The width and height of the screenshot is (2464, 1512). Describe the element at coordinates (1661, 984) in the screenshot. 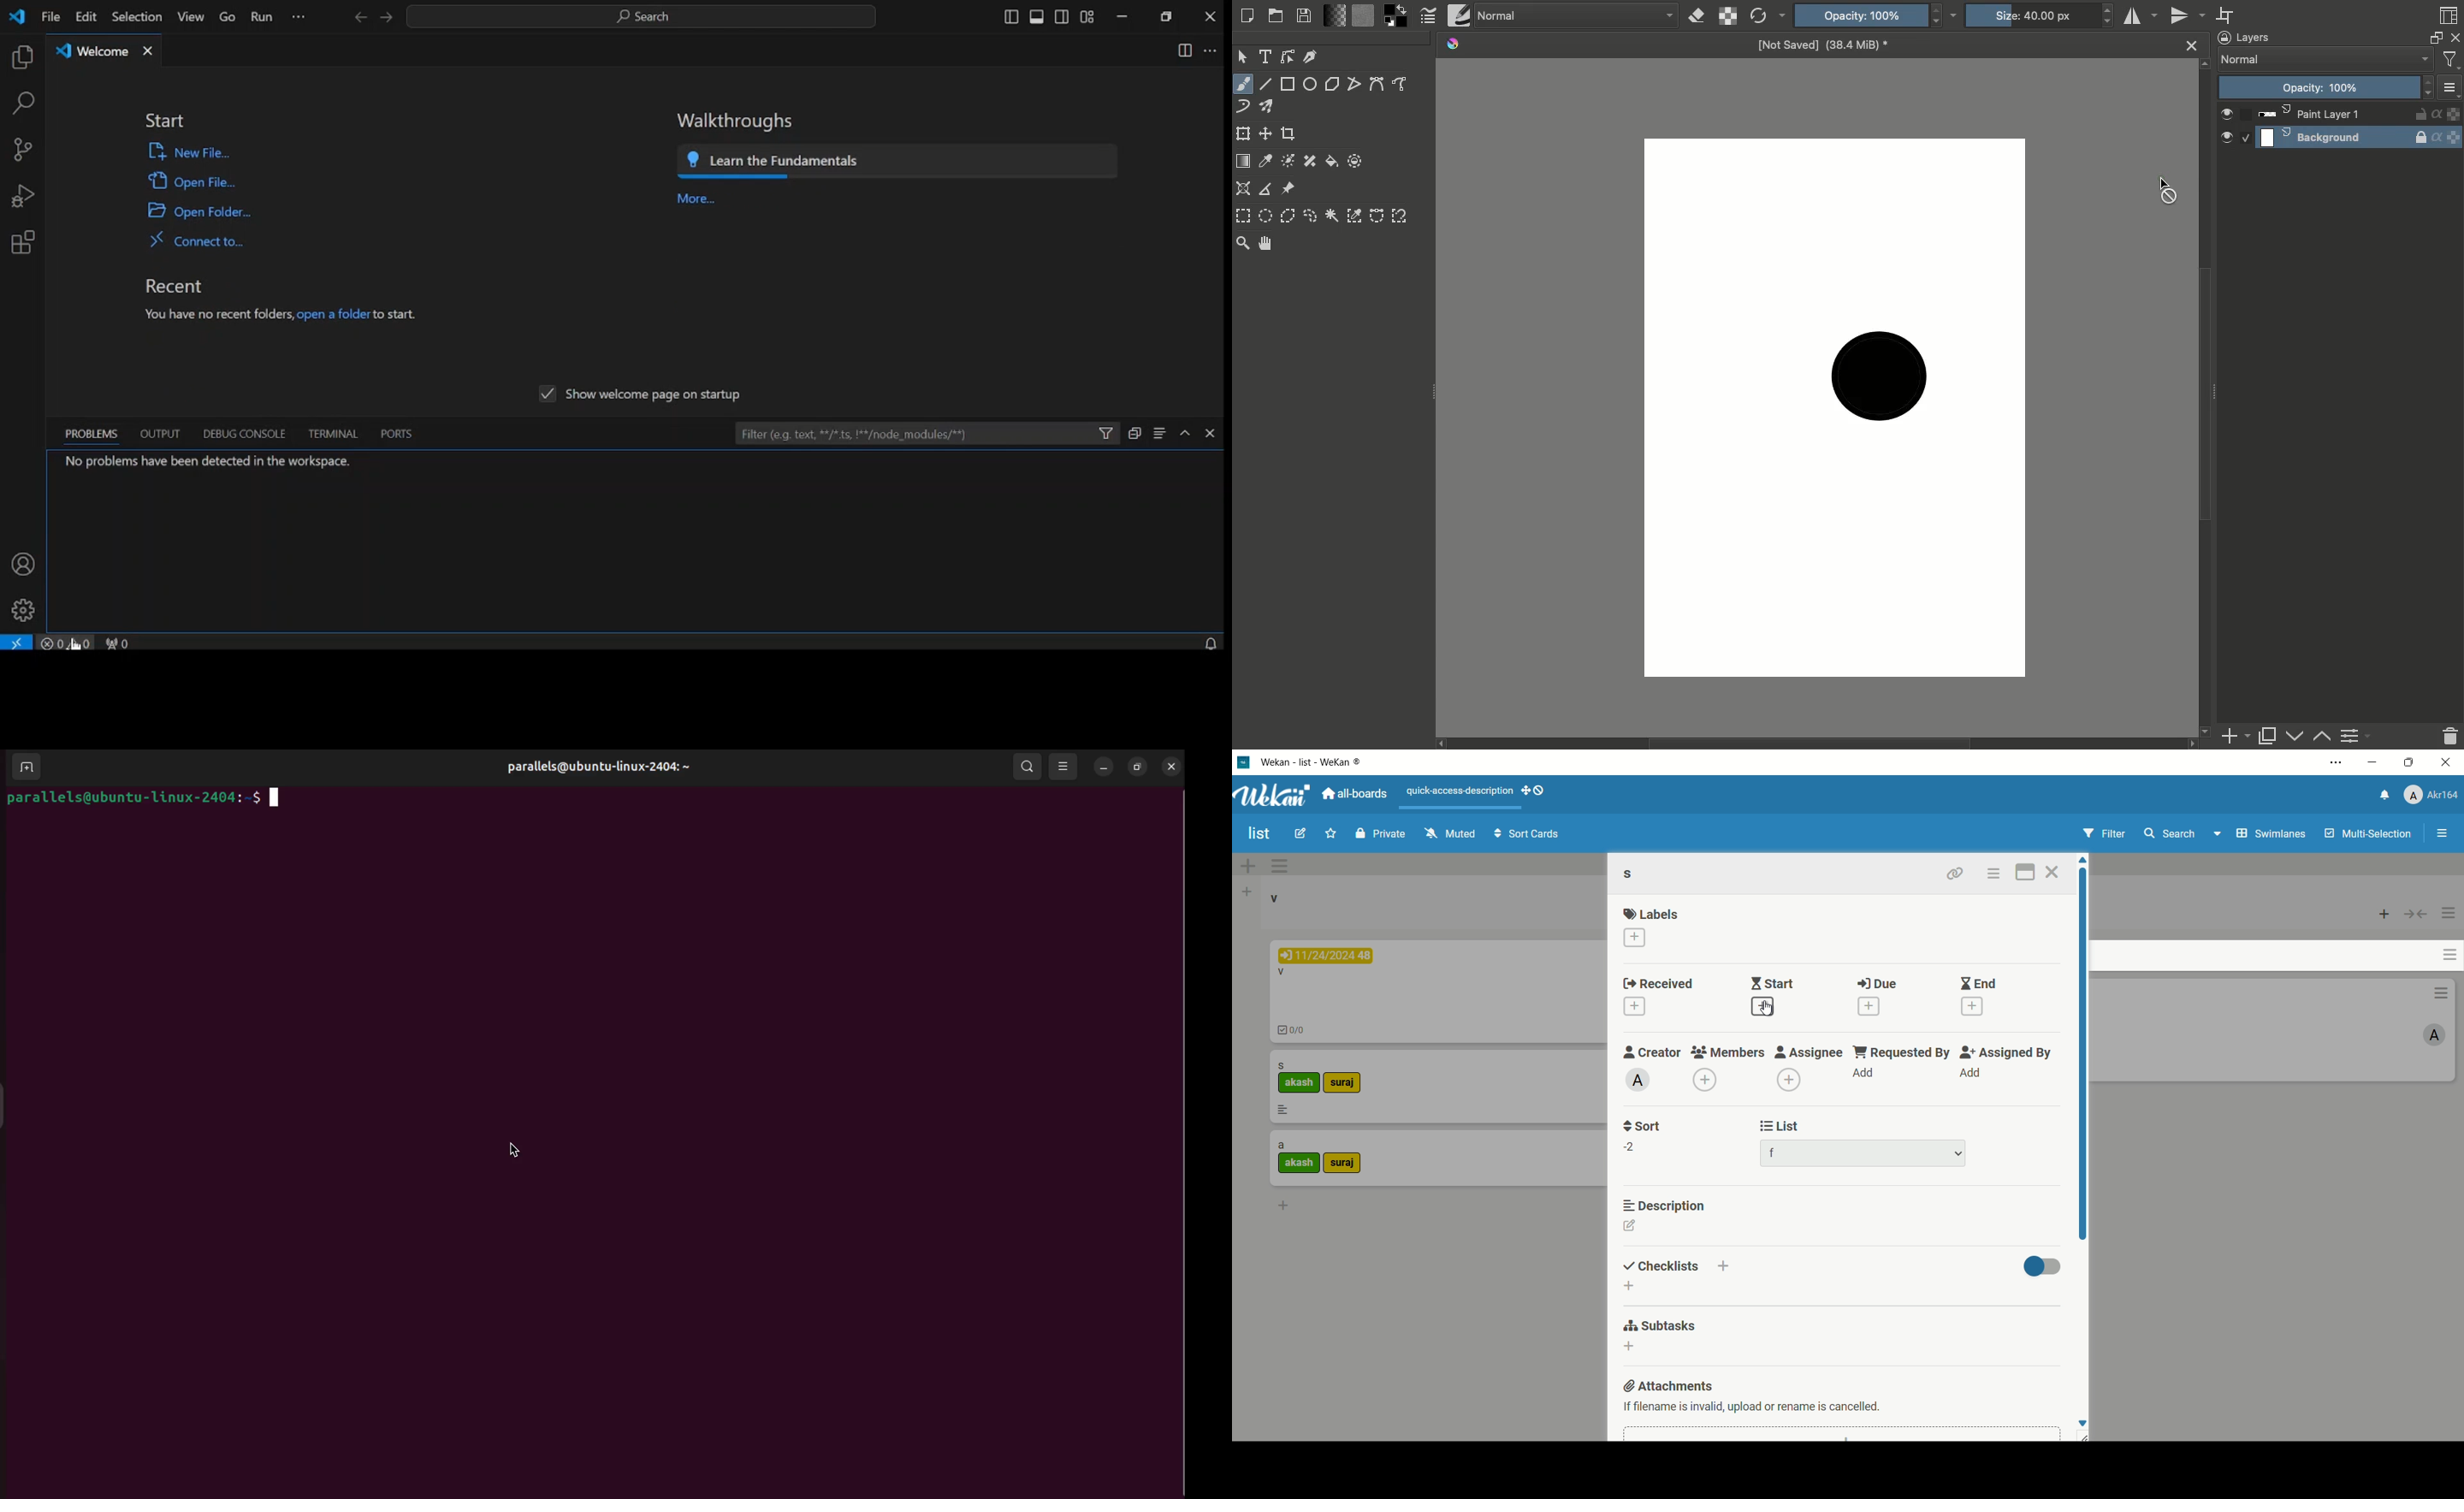

I see `received` at that location.